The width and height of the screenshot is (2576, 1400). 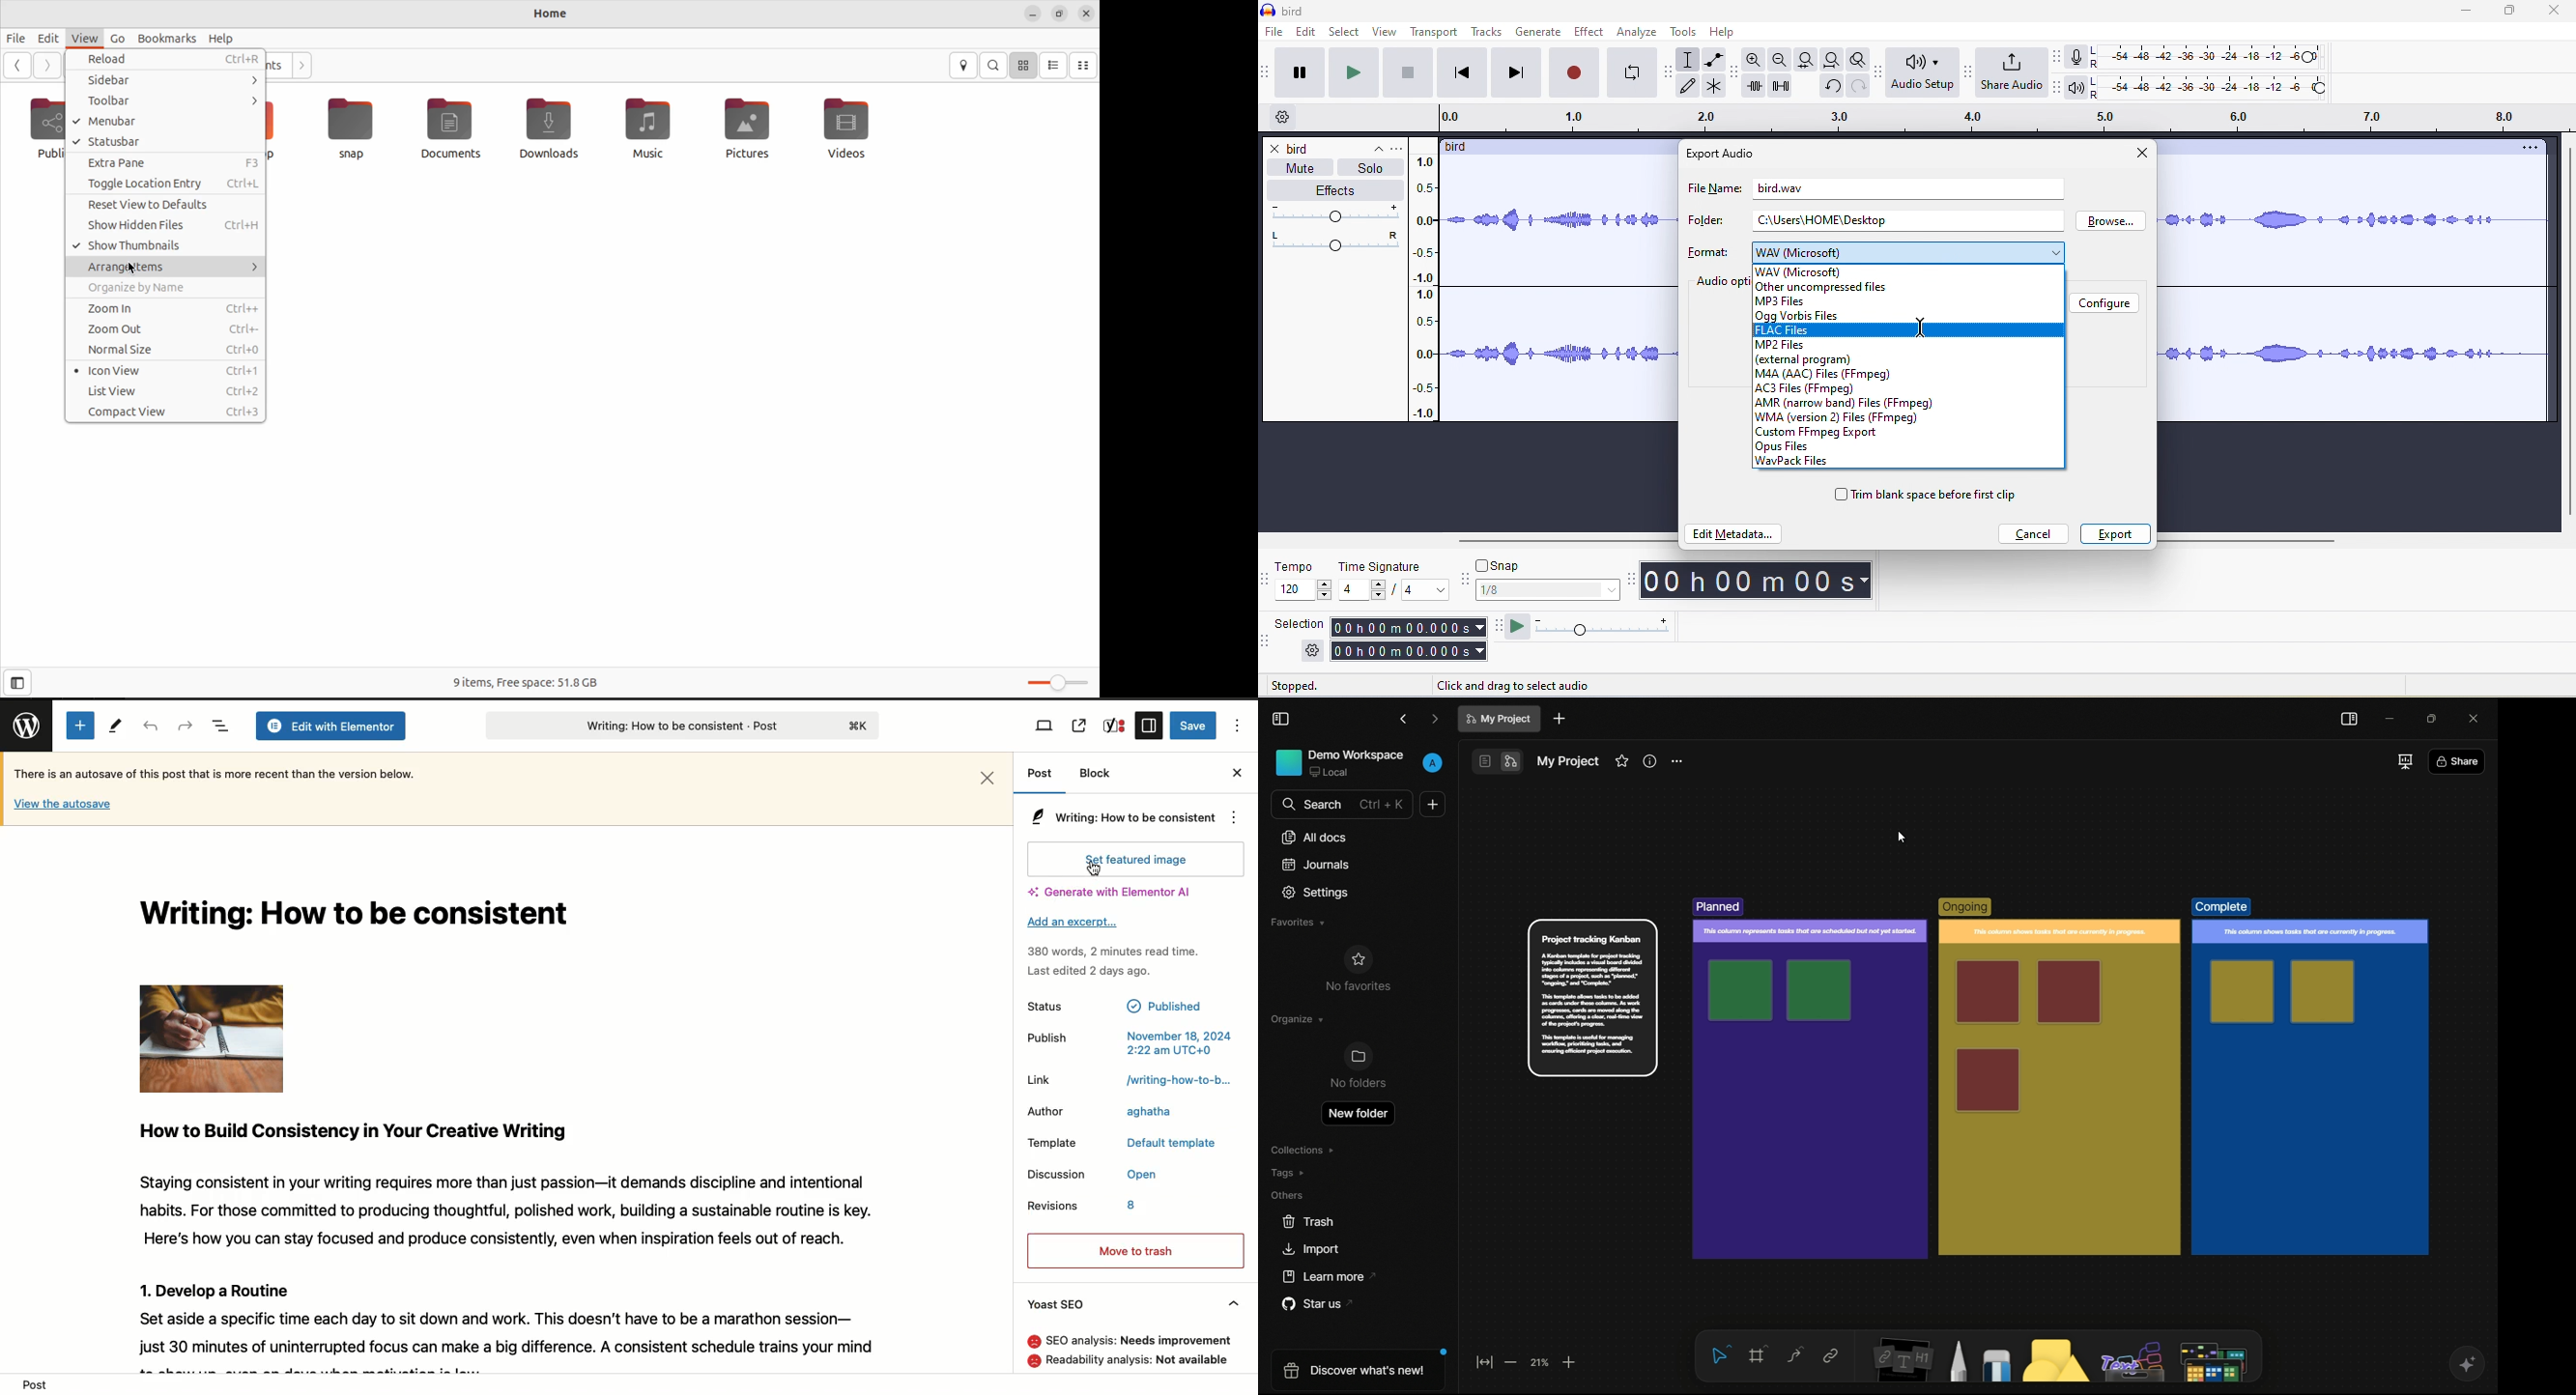 What do you see at coordinates (1572, 72) in the screenshot?
I see `record` at bounding box center [1572, 72].